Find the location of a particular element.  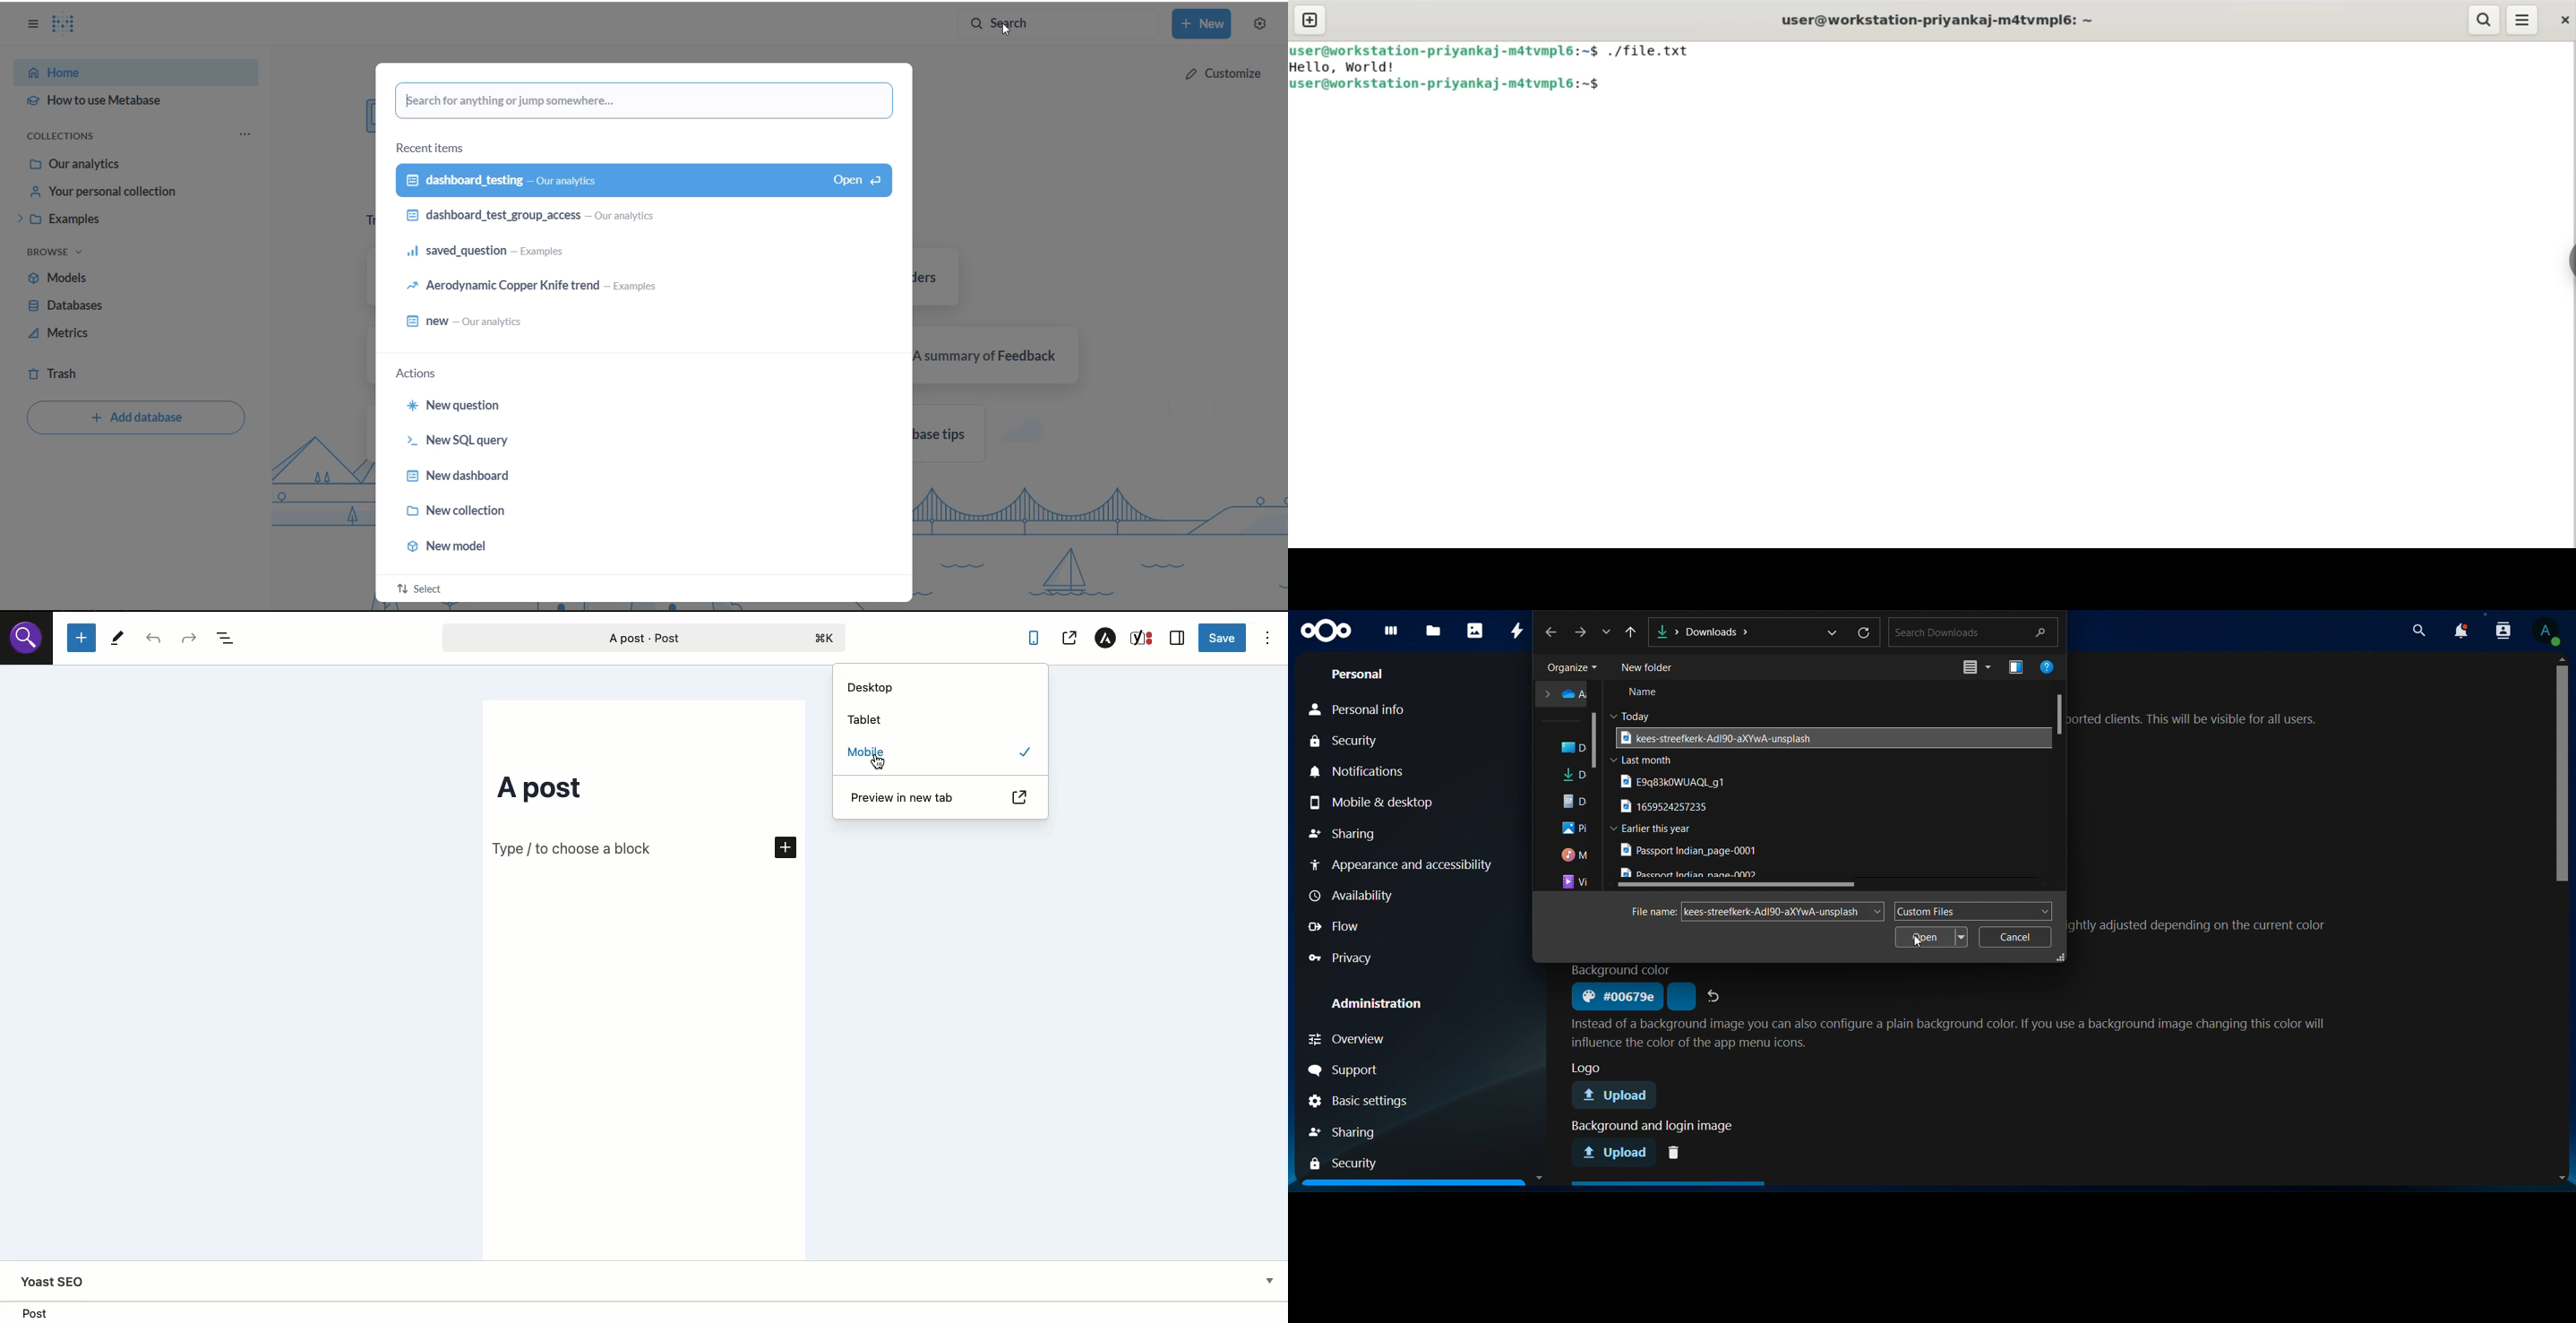

folder is located at coordinates (1564, 695).